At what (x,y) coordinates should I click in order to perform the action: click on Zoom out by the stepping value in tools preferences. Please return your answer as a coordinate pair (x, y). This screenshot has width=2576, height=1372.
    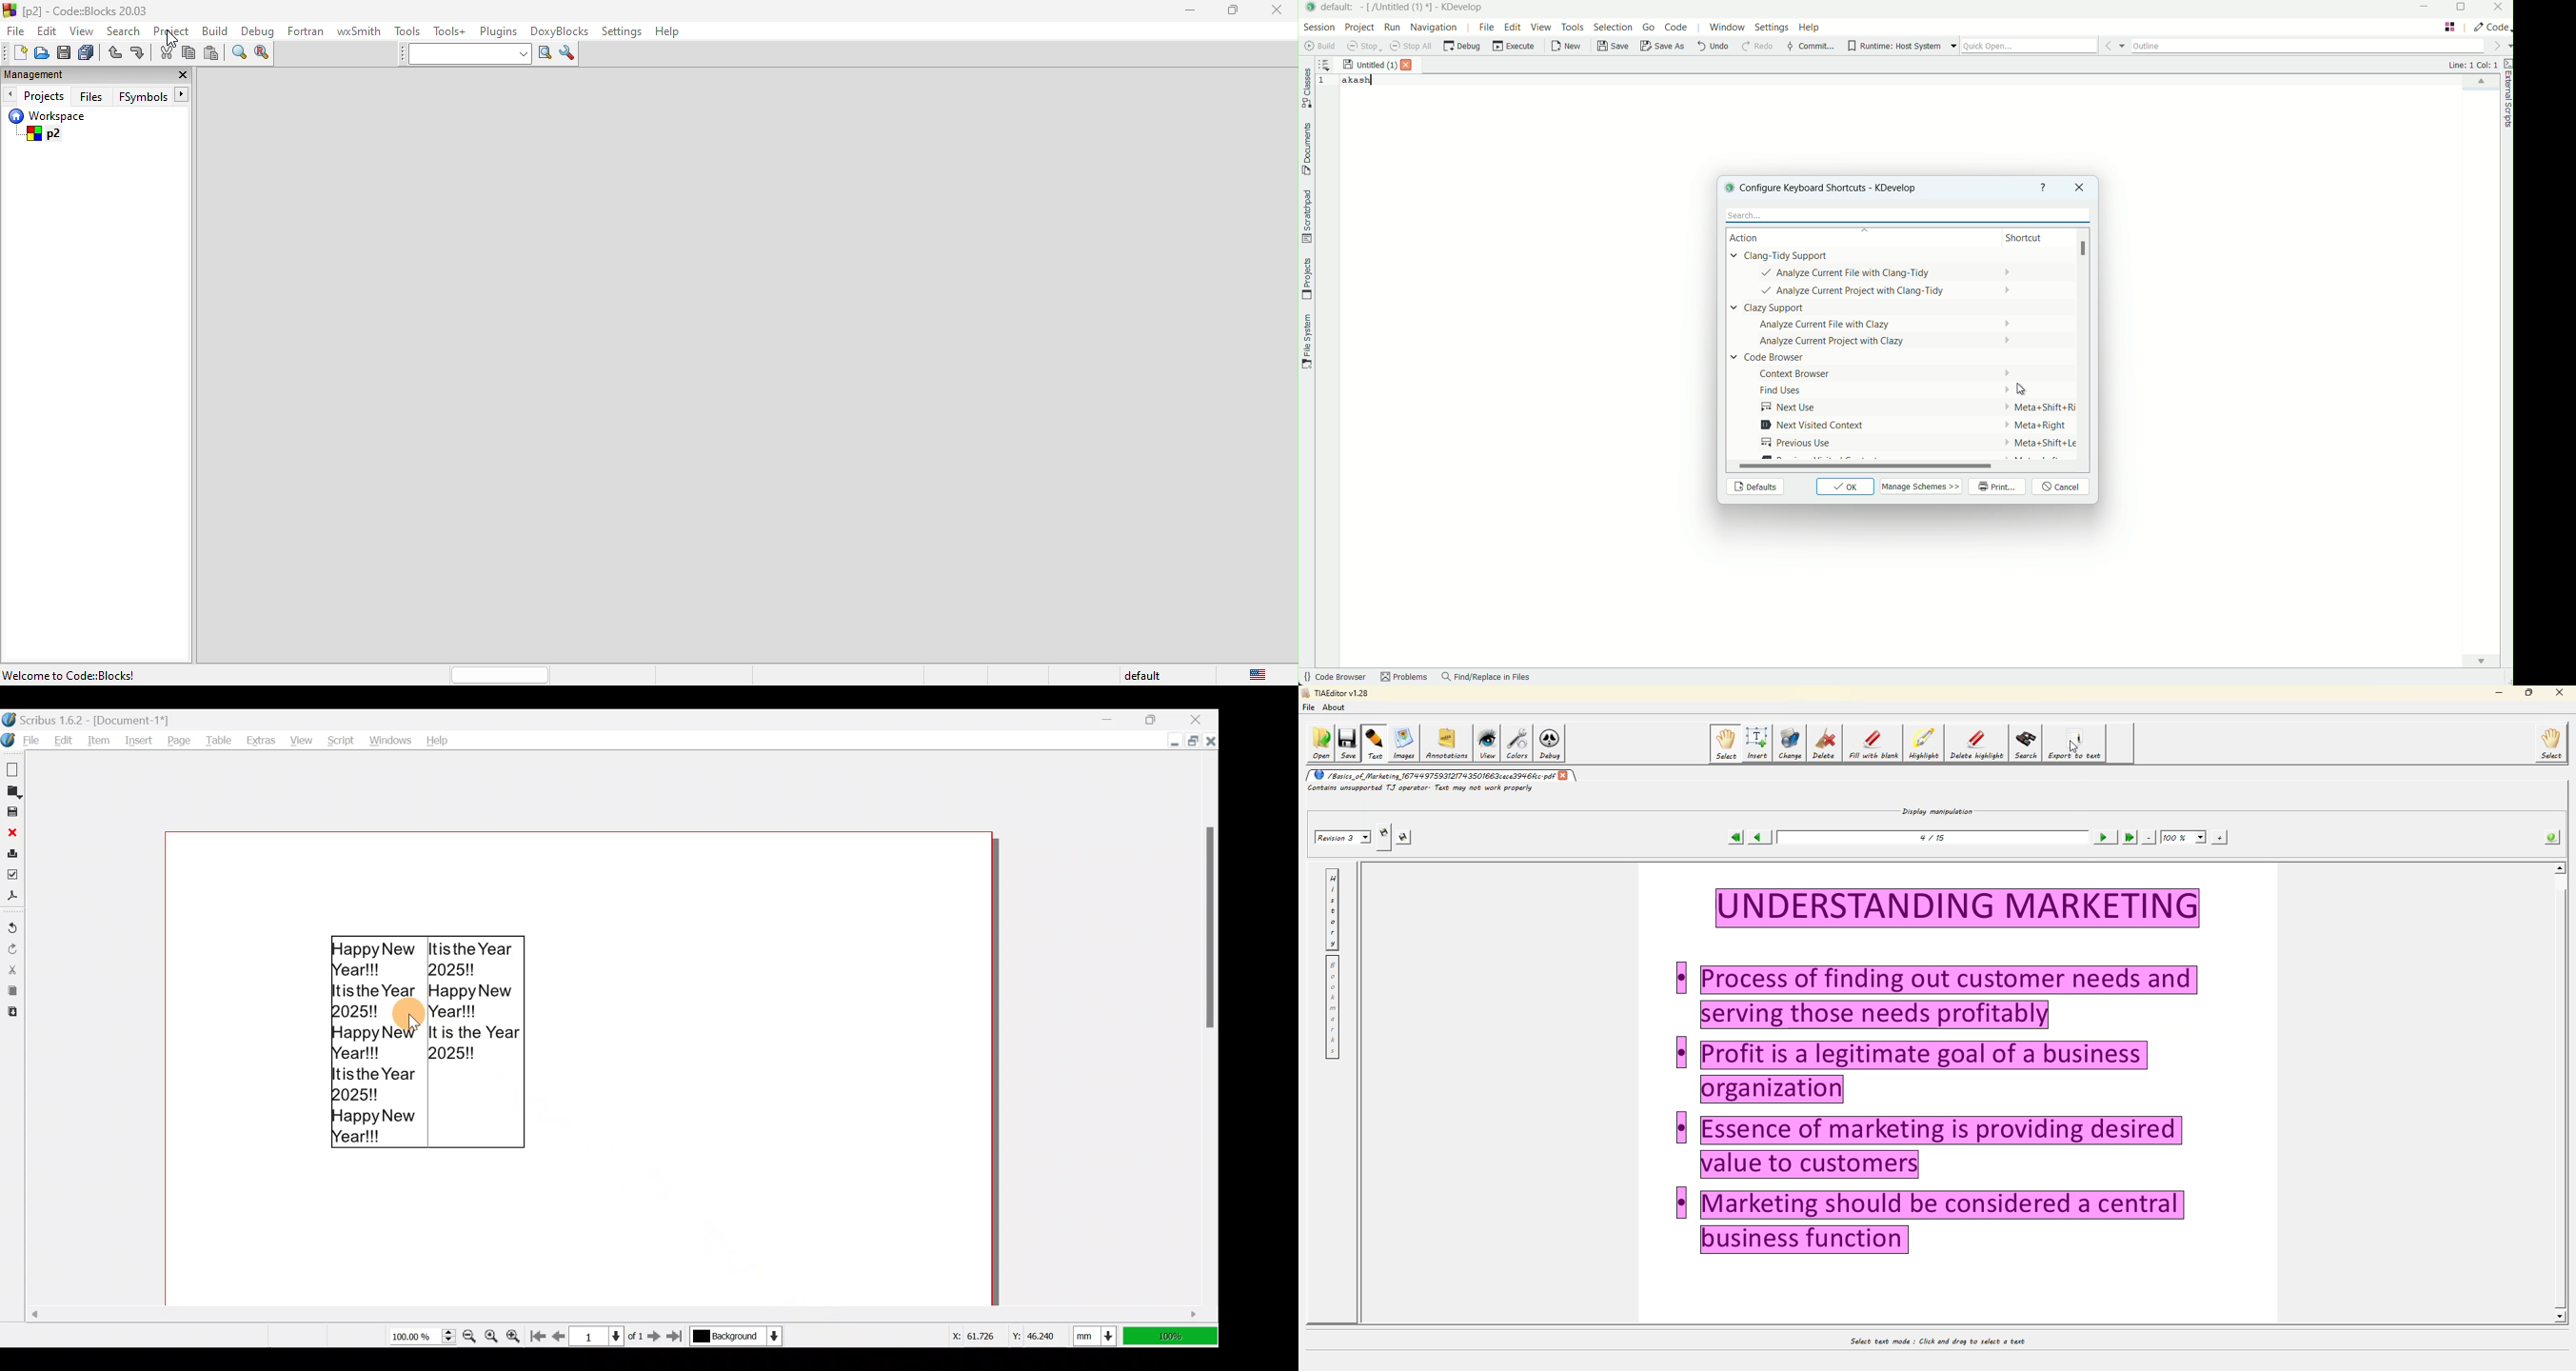
    Looking at the image, I should click on (468, 1333).